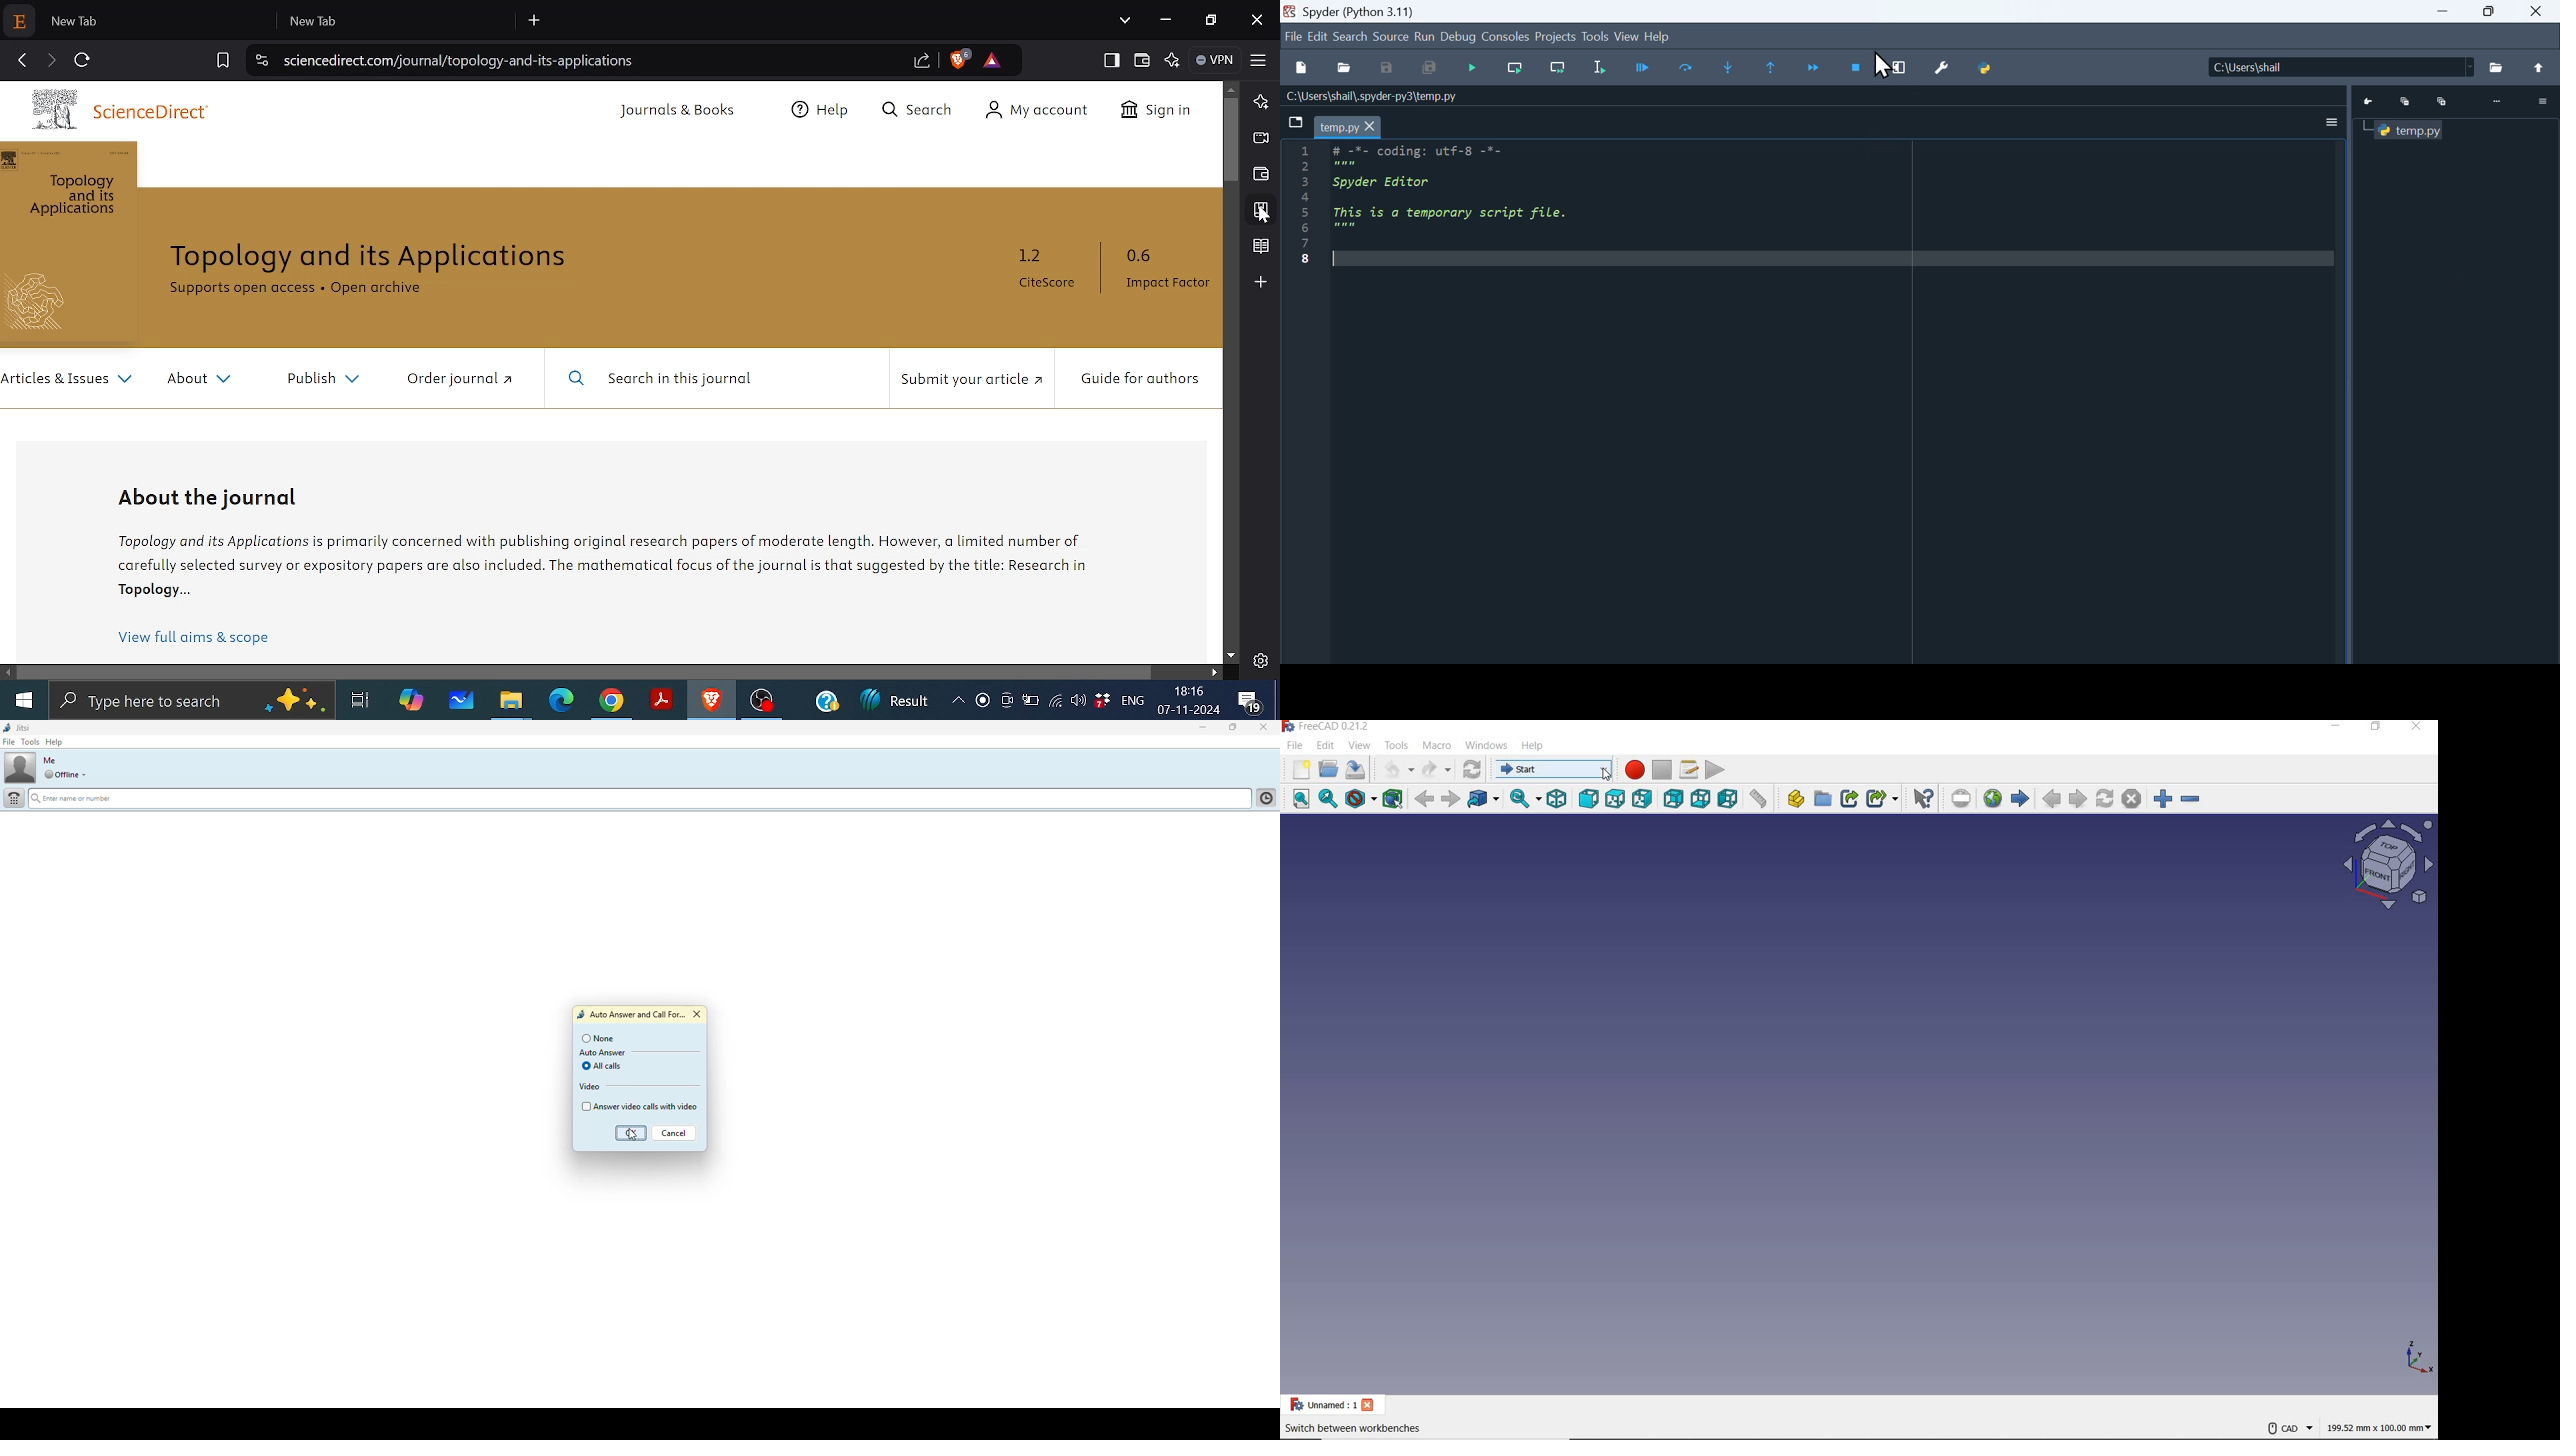 This screenshot has height=1456, width=2576. Describe the element at coordinates (1595, 38) in the screenshot. I see `Tools` at that location.